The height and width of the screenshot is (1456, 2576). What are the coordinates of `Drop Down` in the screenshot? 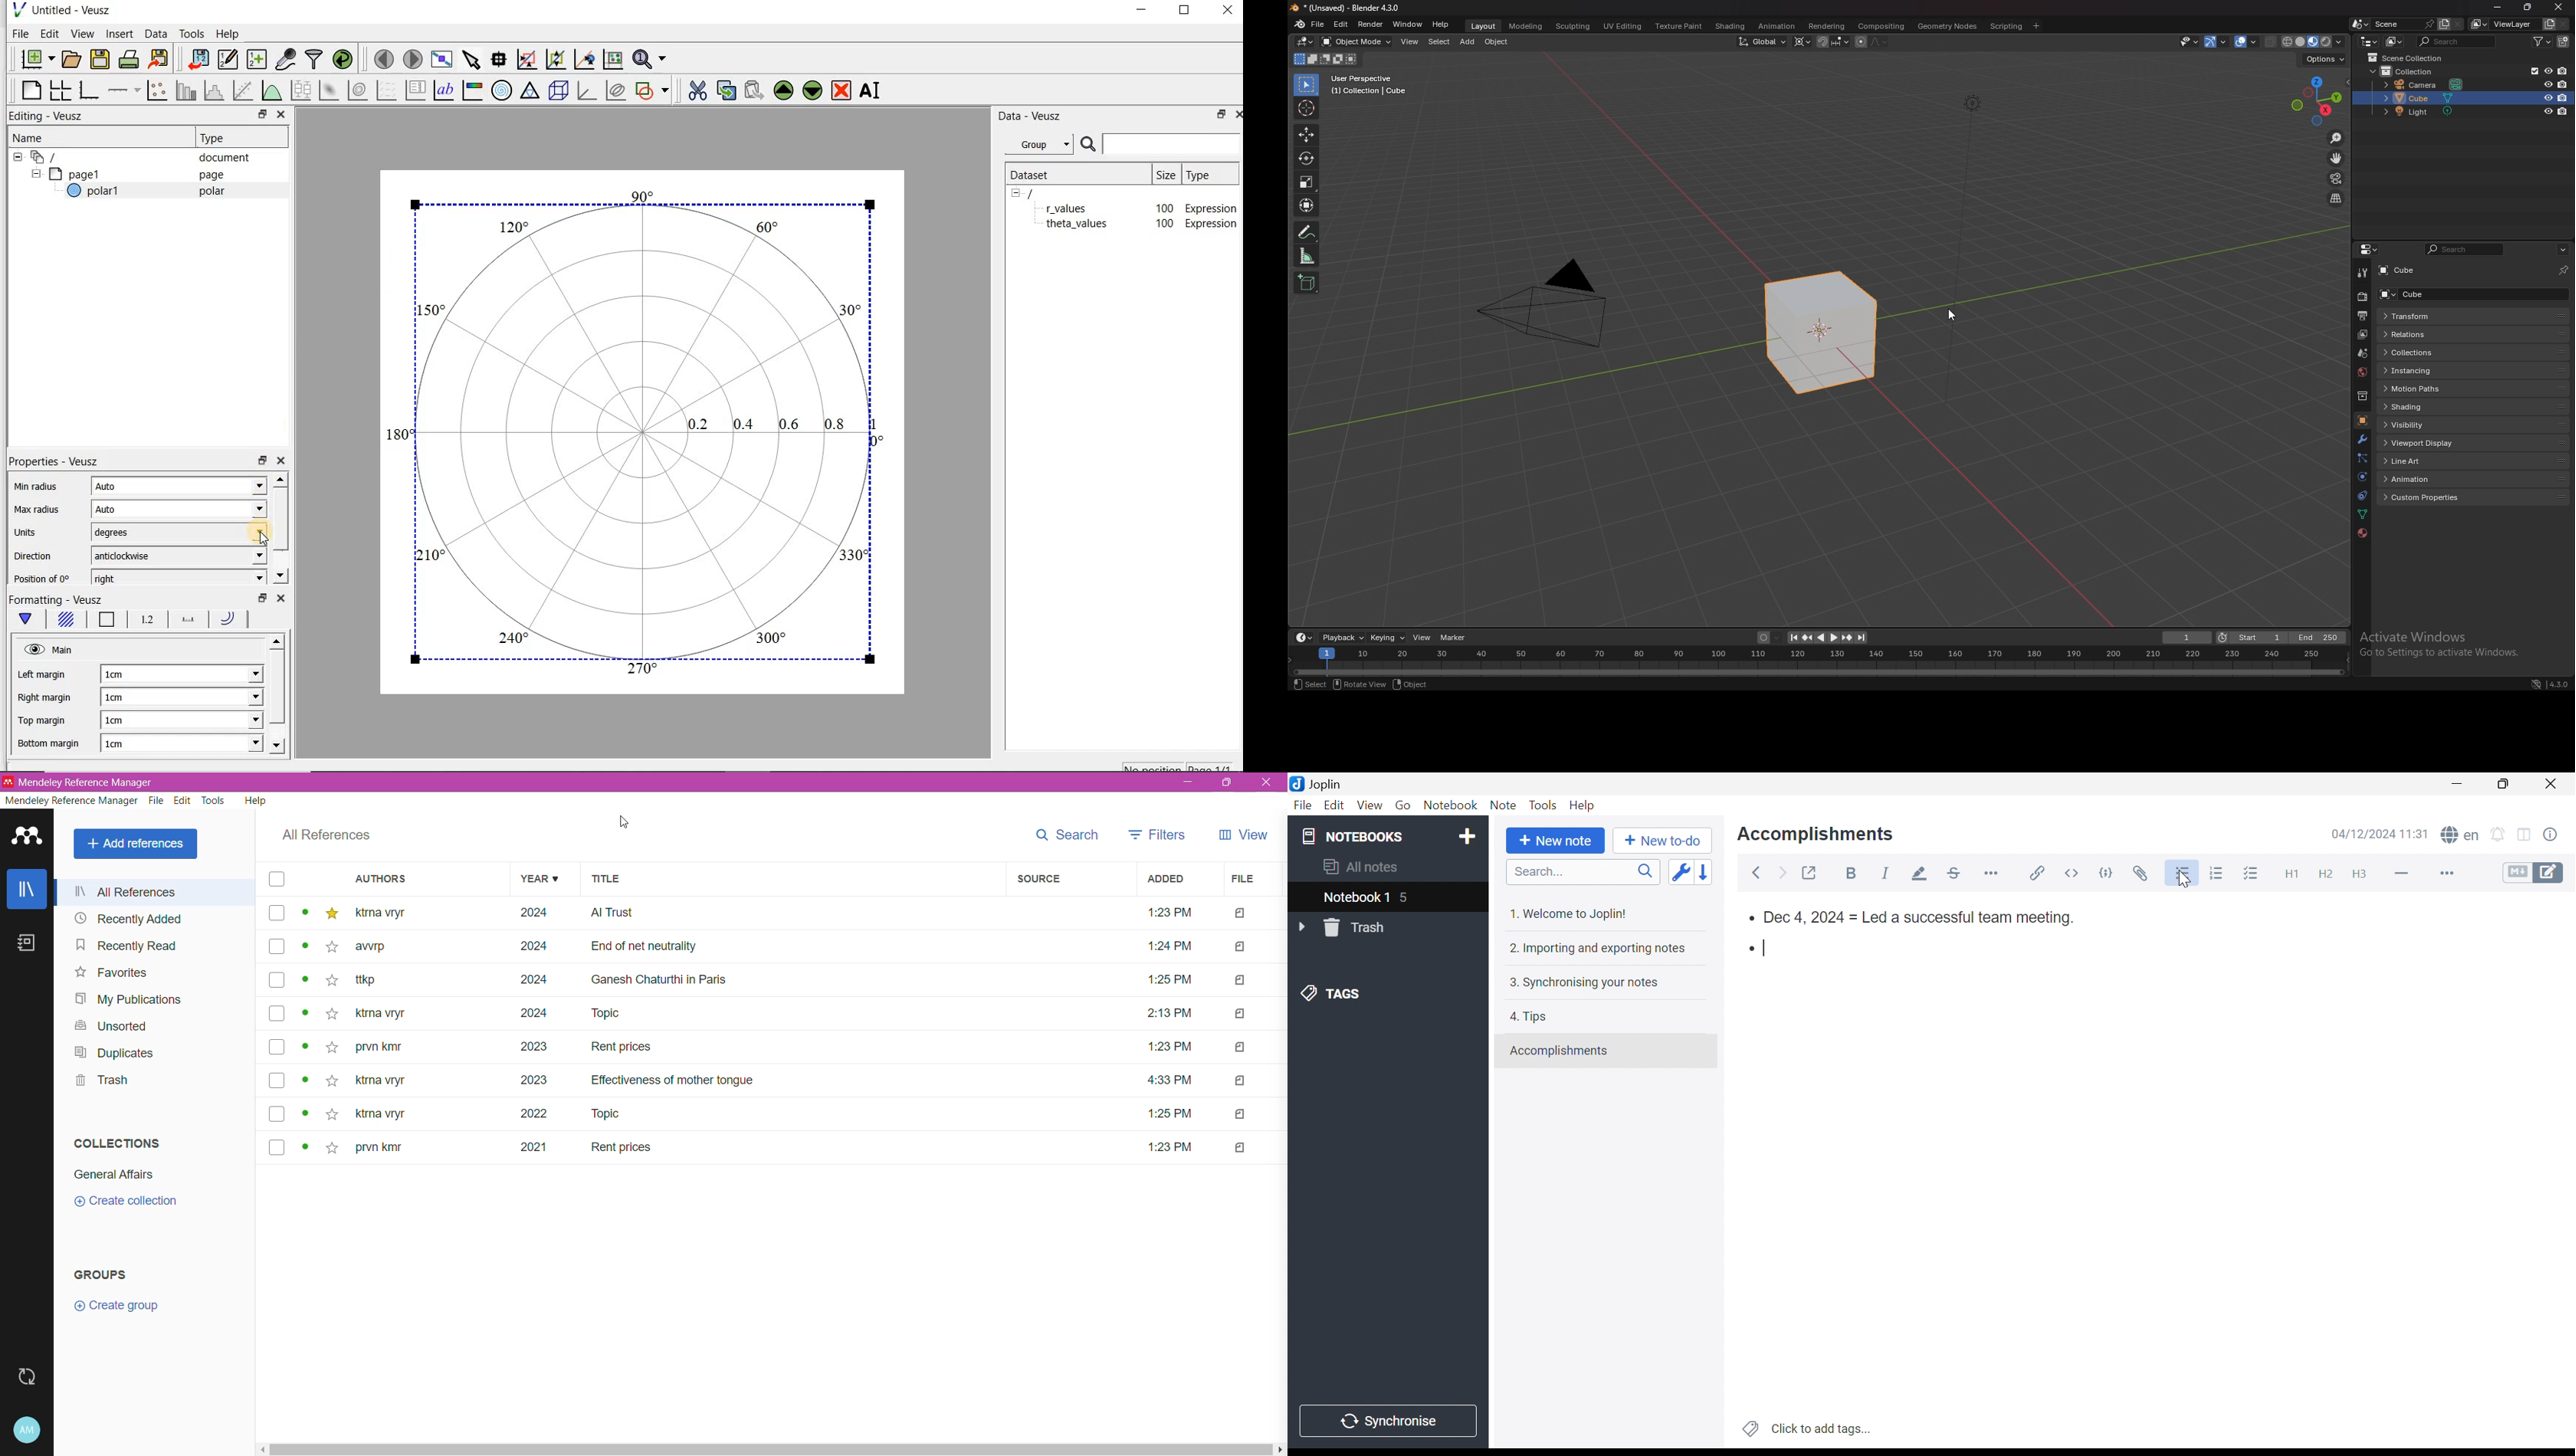 It's located at (1302, 926).